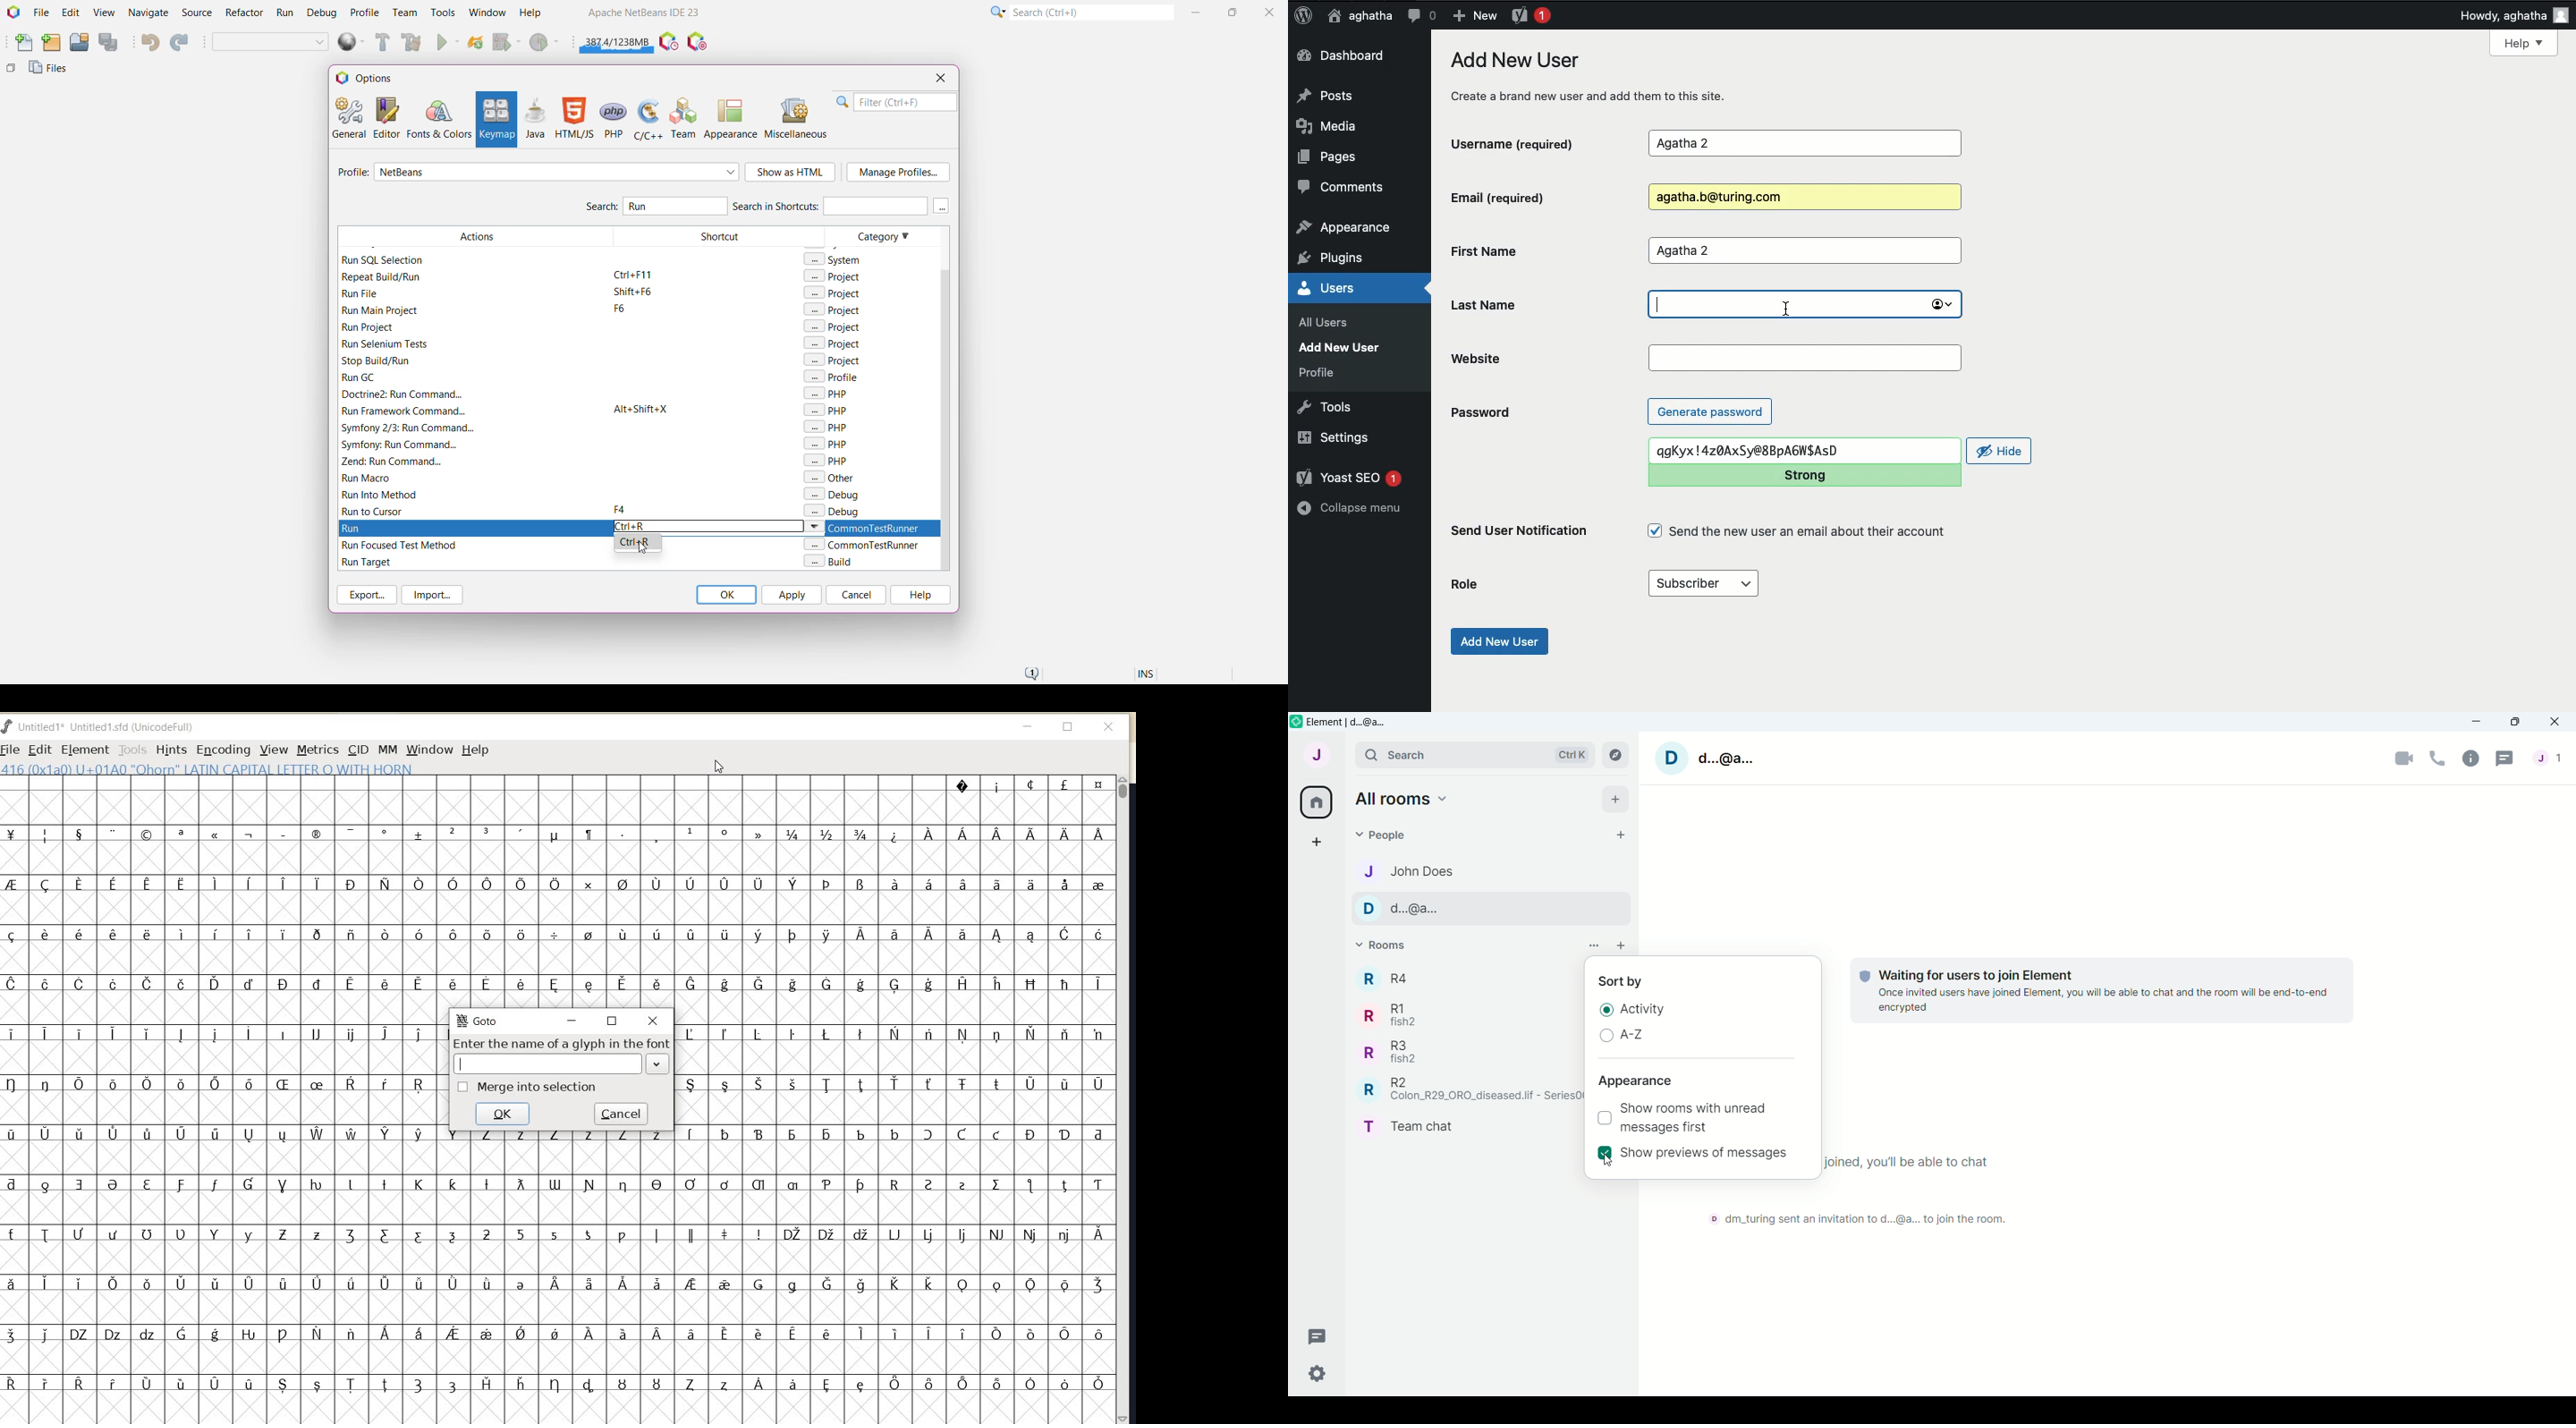 This screenshot has width=2576, height=1428. I want to click on Start chat, so click(1620, 834).